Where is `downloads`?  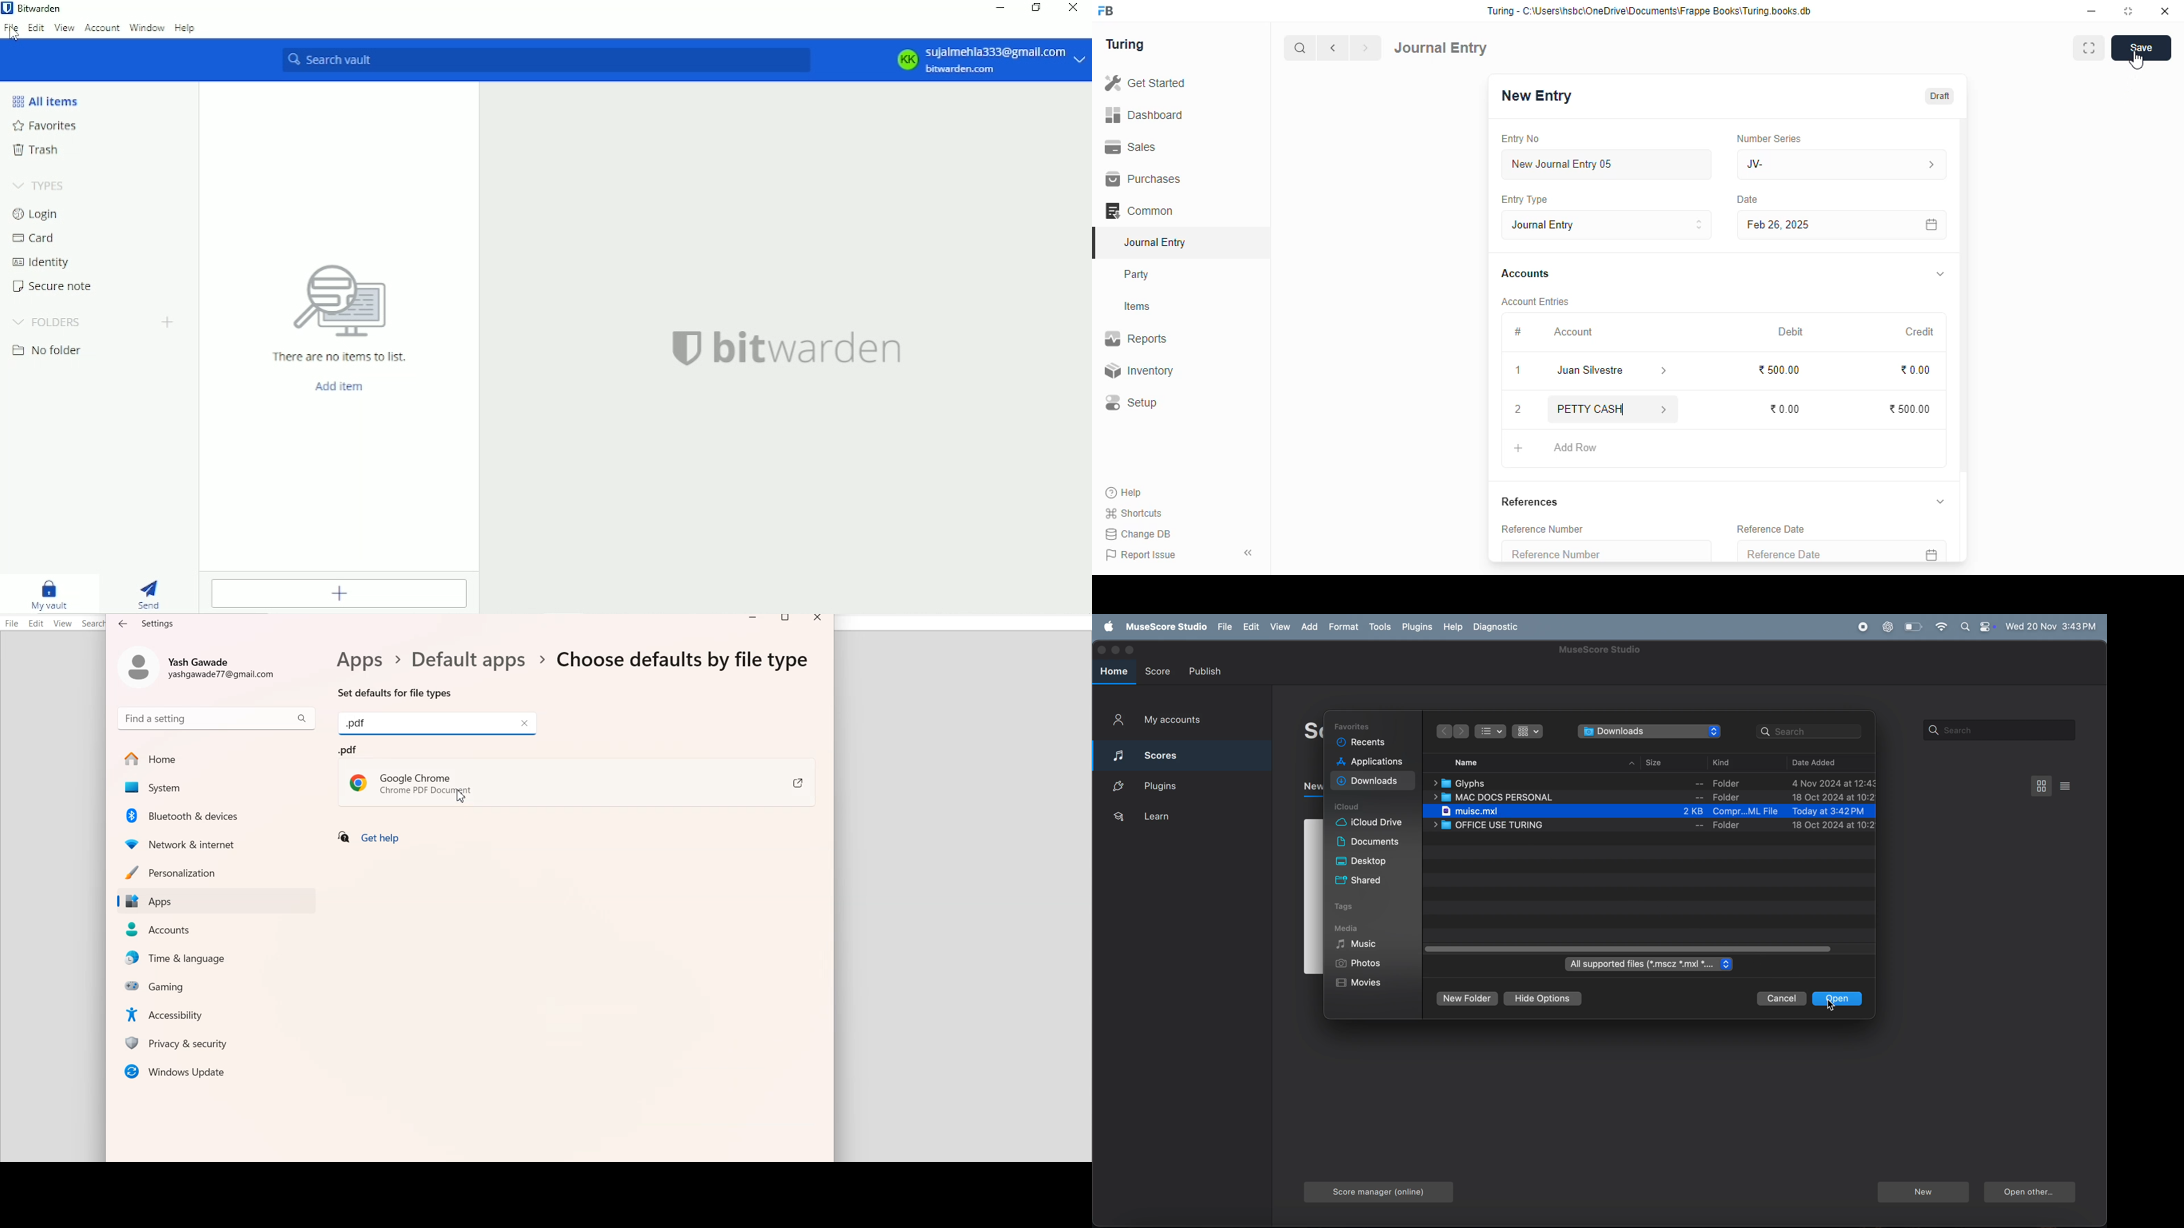
downloads is located at coordinates (1649, 732).